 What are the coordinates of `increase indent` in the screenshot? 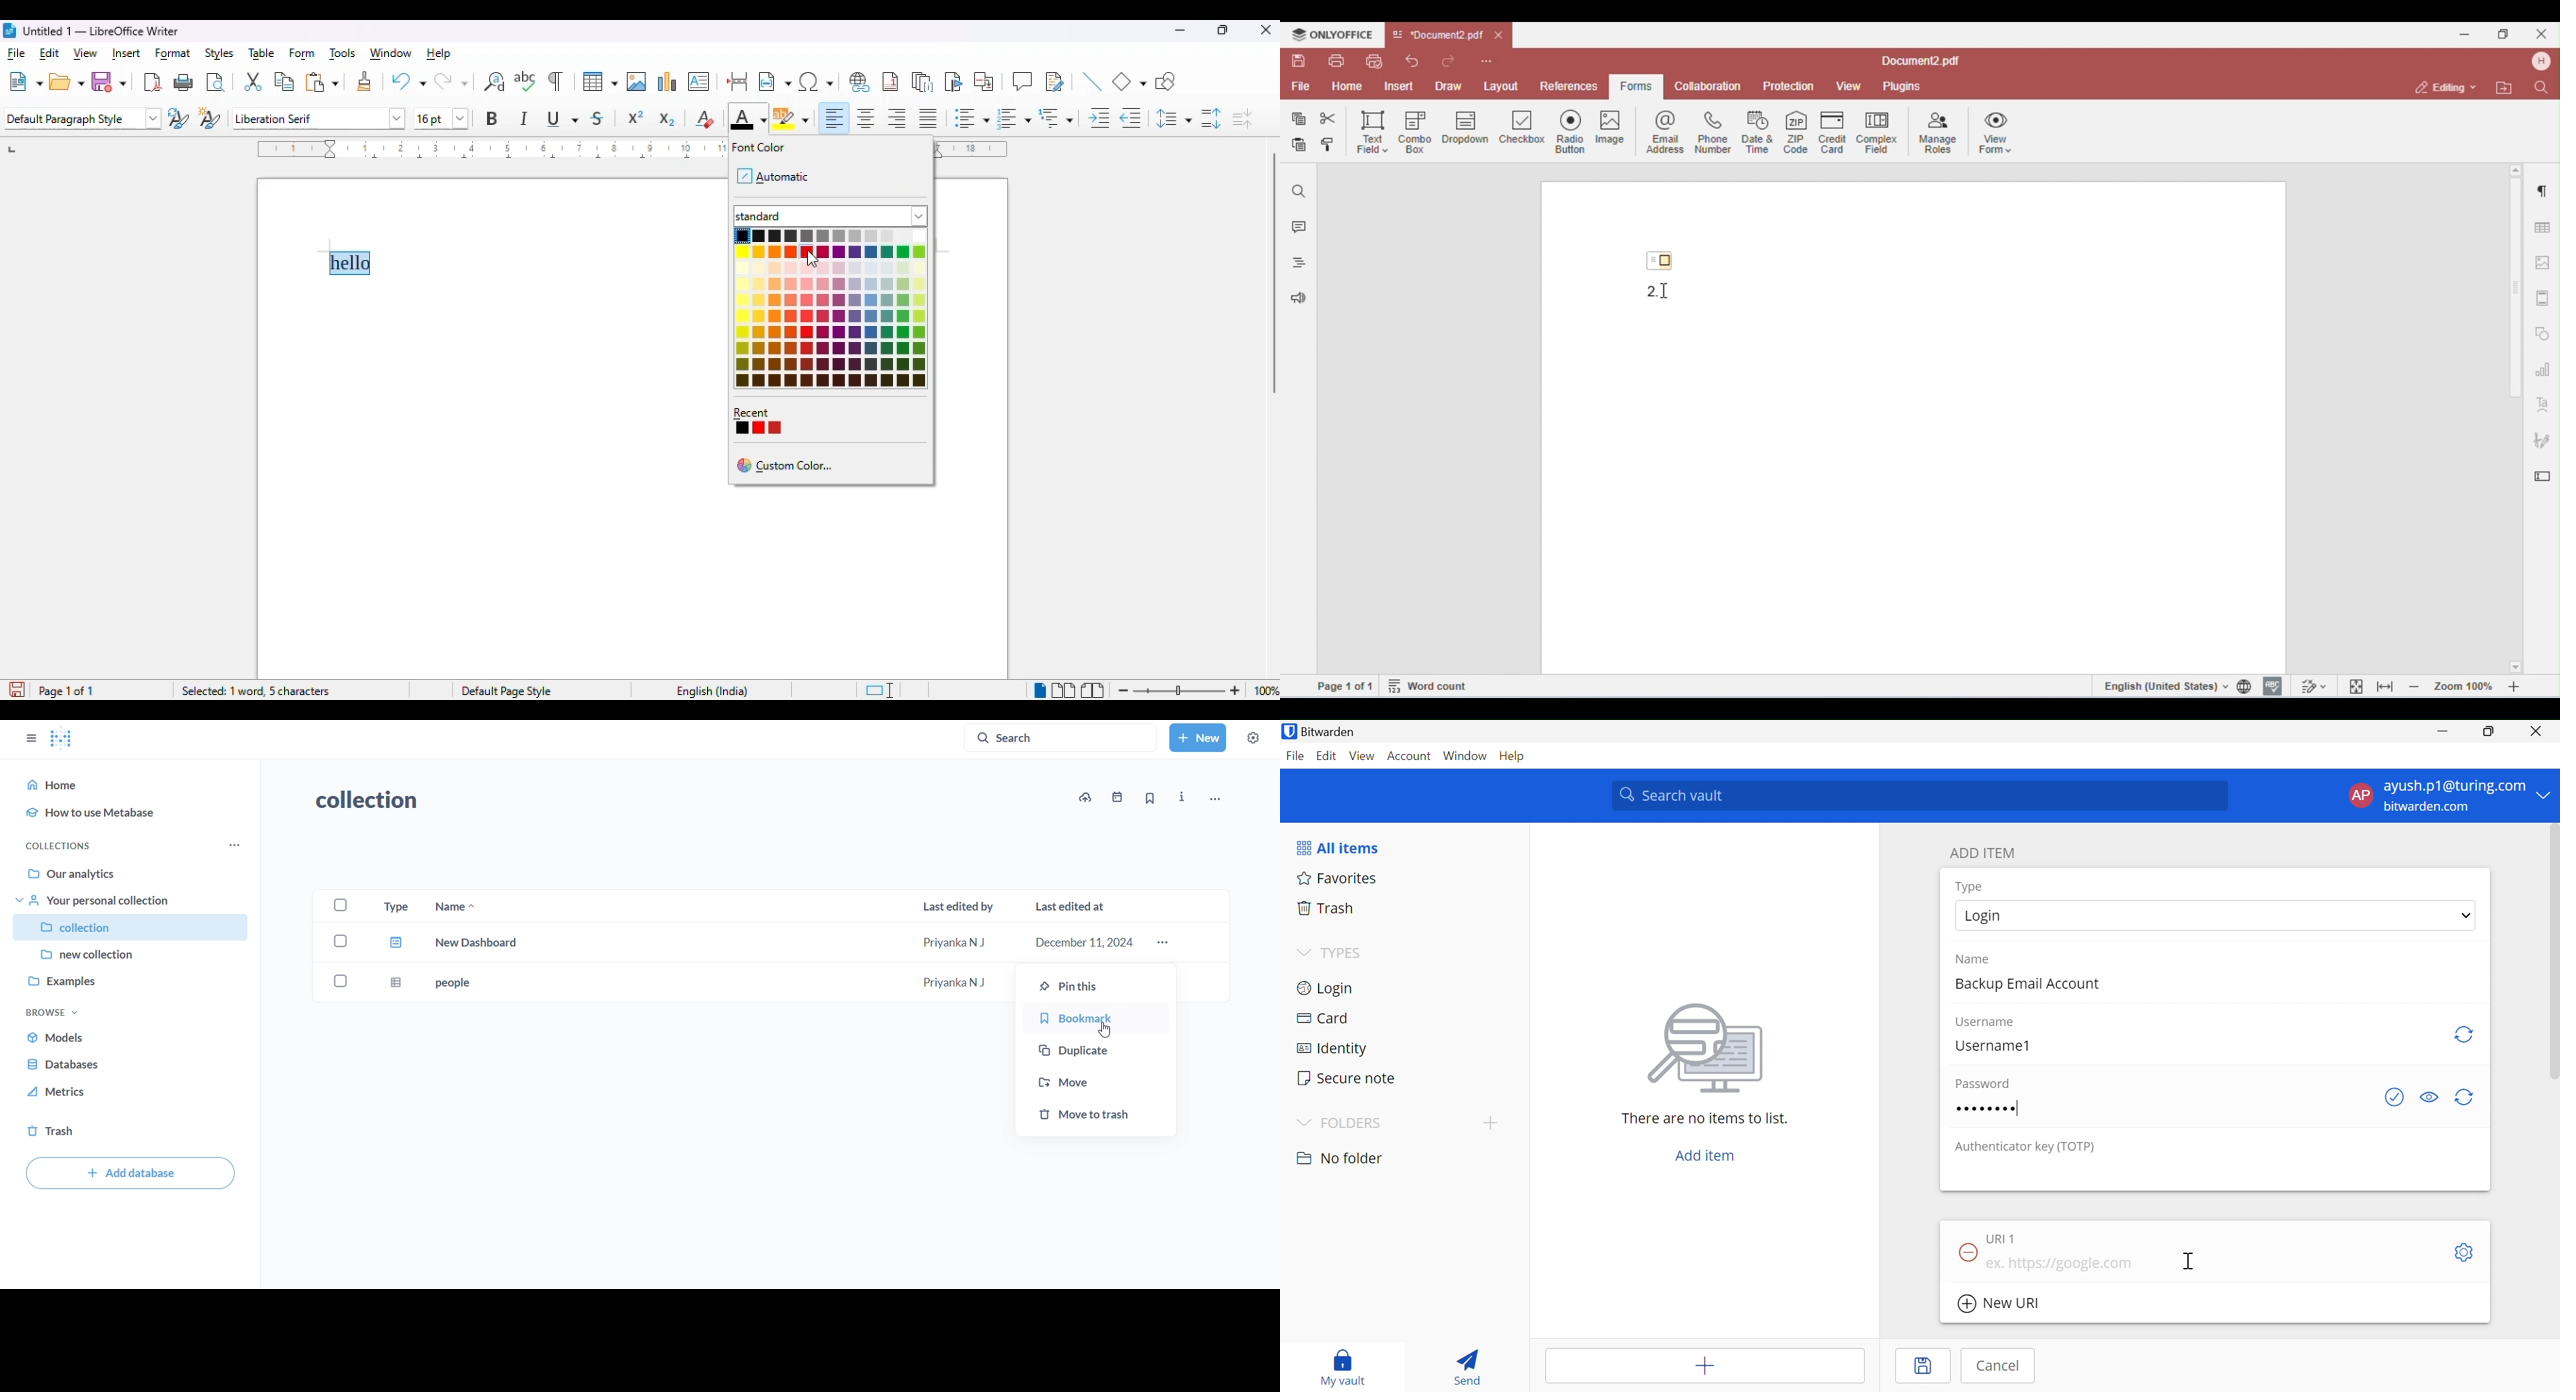 It's located at (1098, 119).